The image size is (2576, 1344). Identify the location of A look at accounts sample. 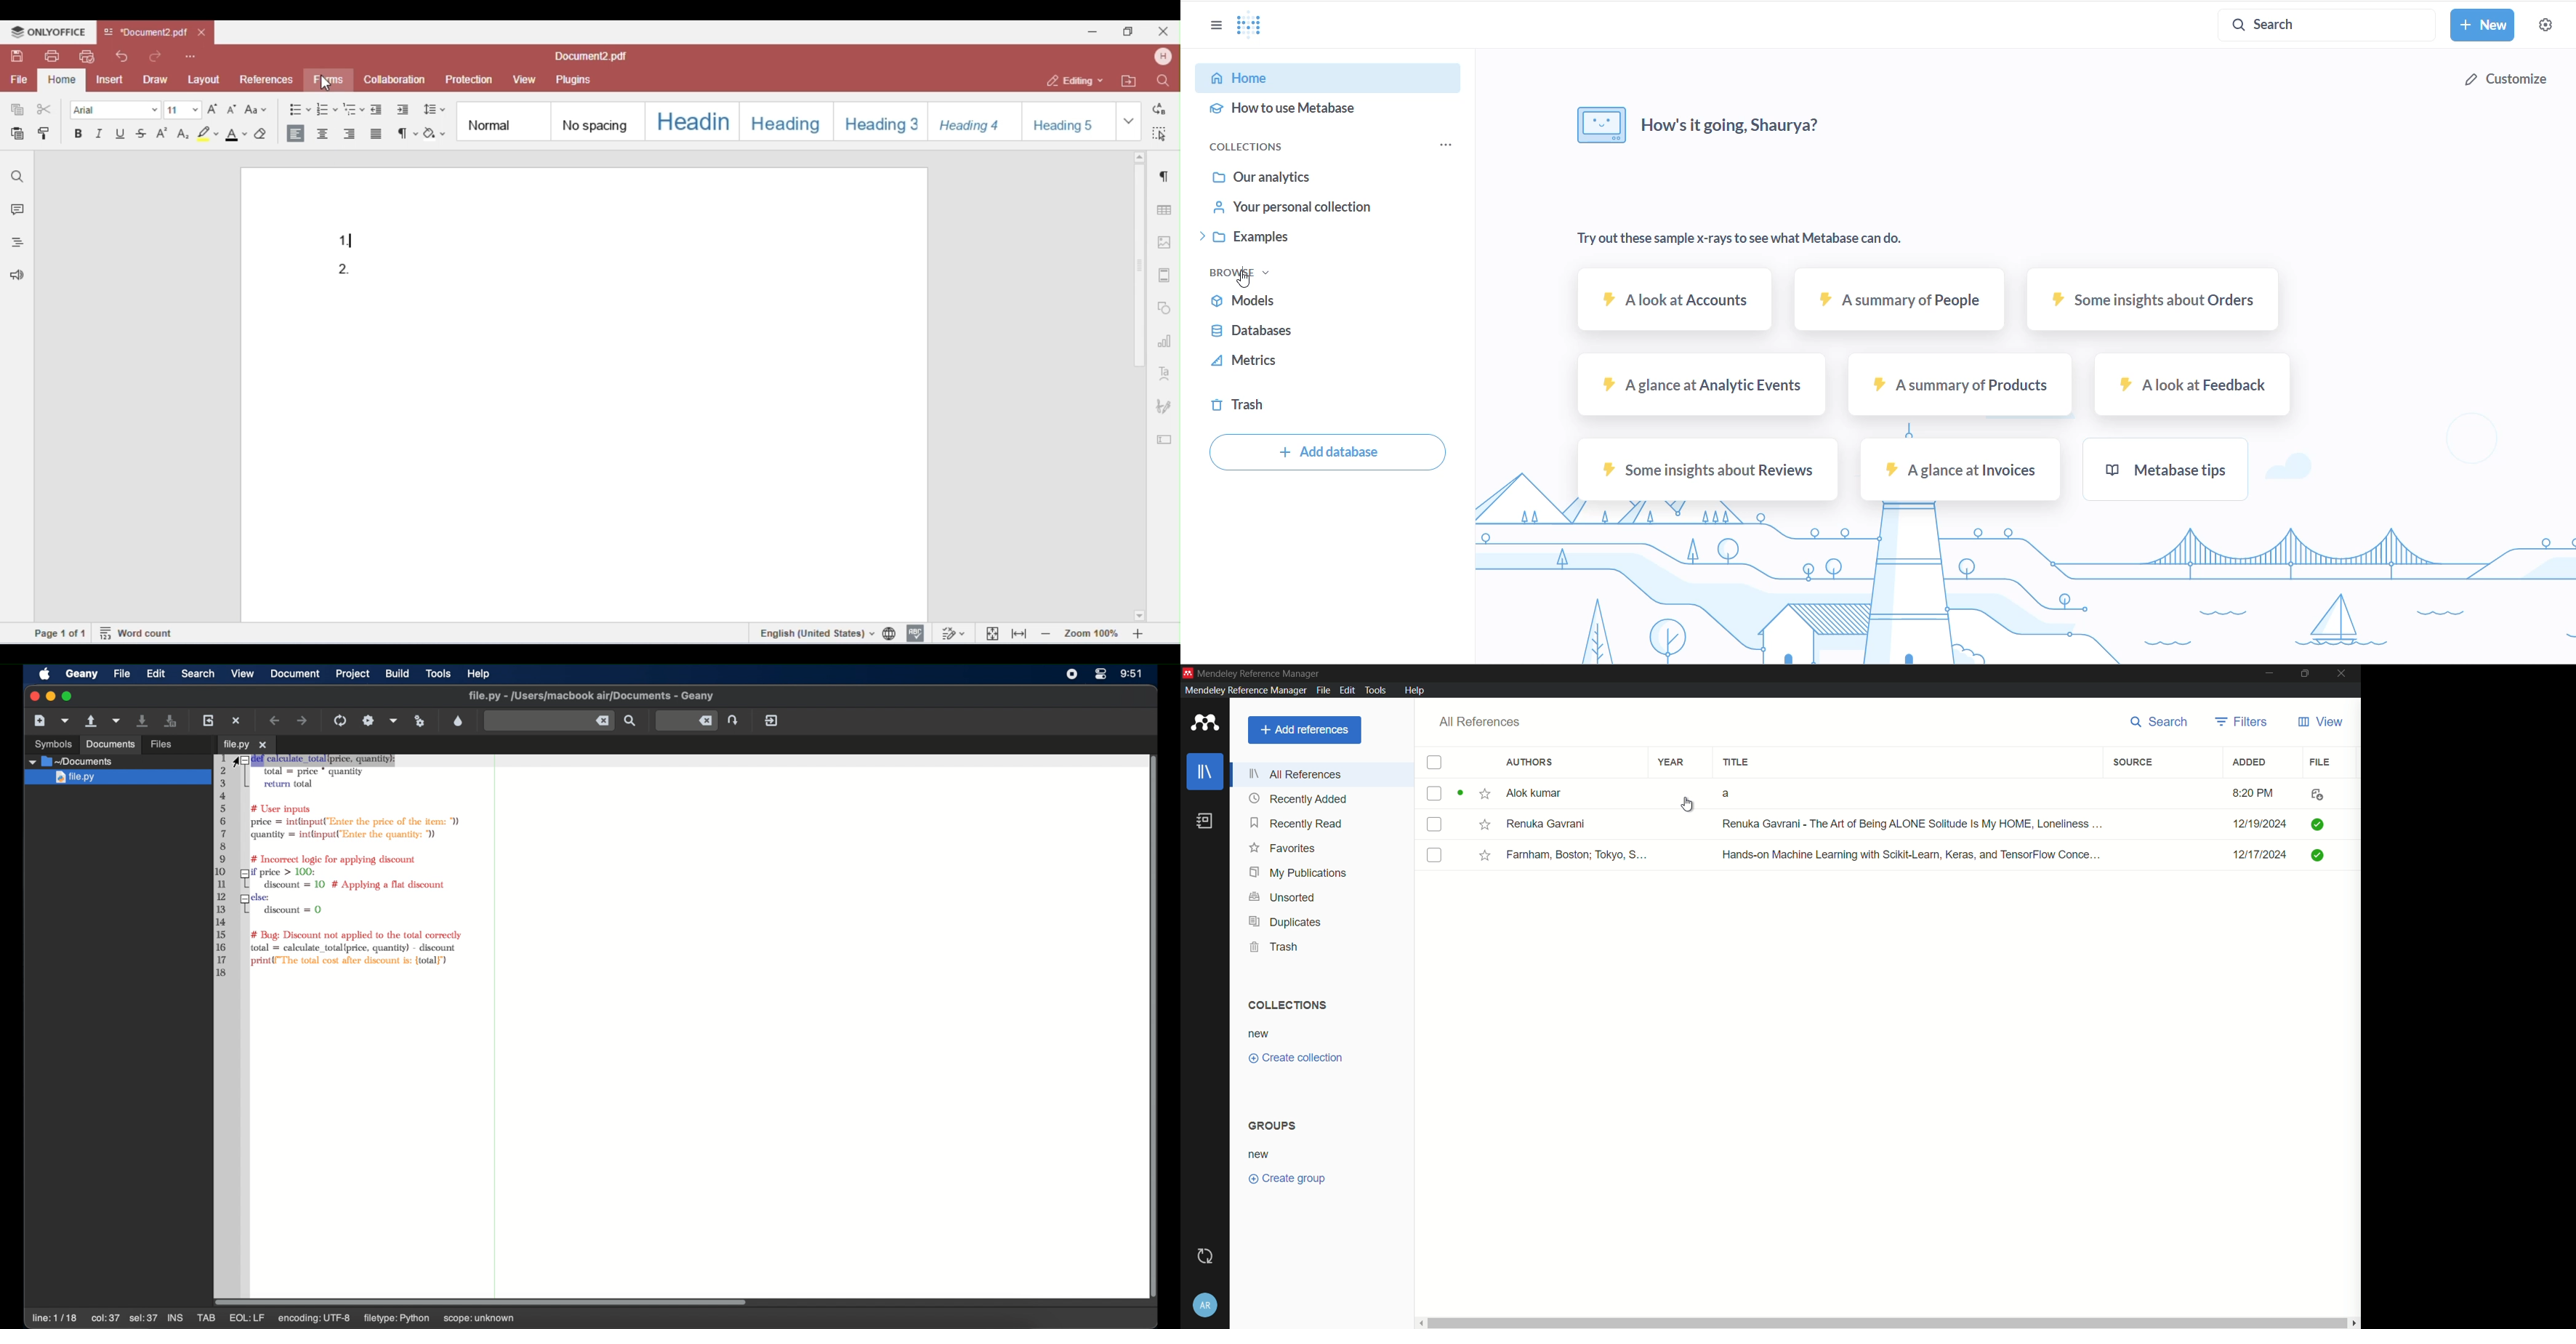
(1674, 304).